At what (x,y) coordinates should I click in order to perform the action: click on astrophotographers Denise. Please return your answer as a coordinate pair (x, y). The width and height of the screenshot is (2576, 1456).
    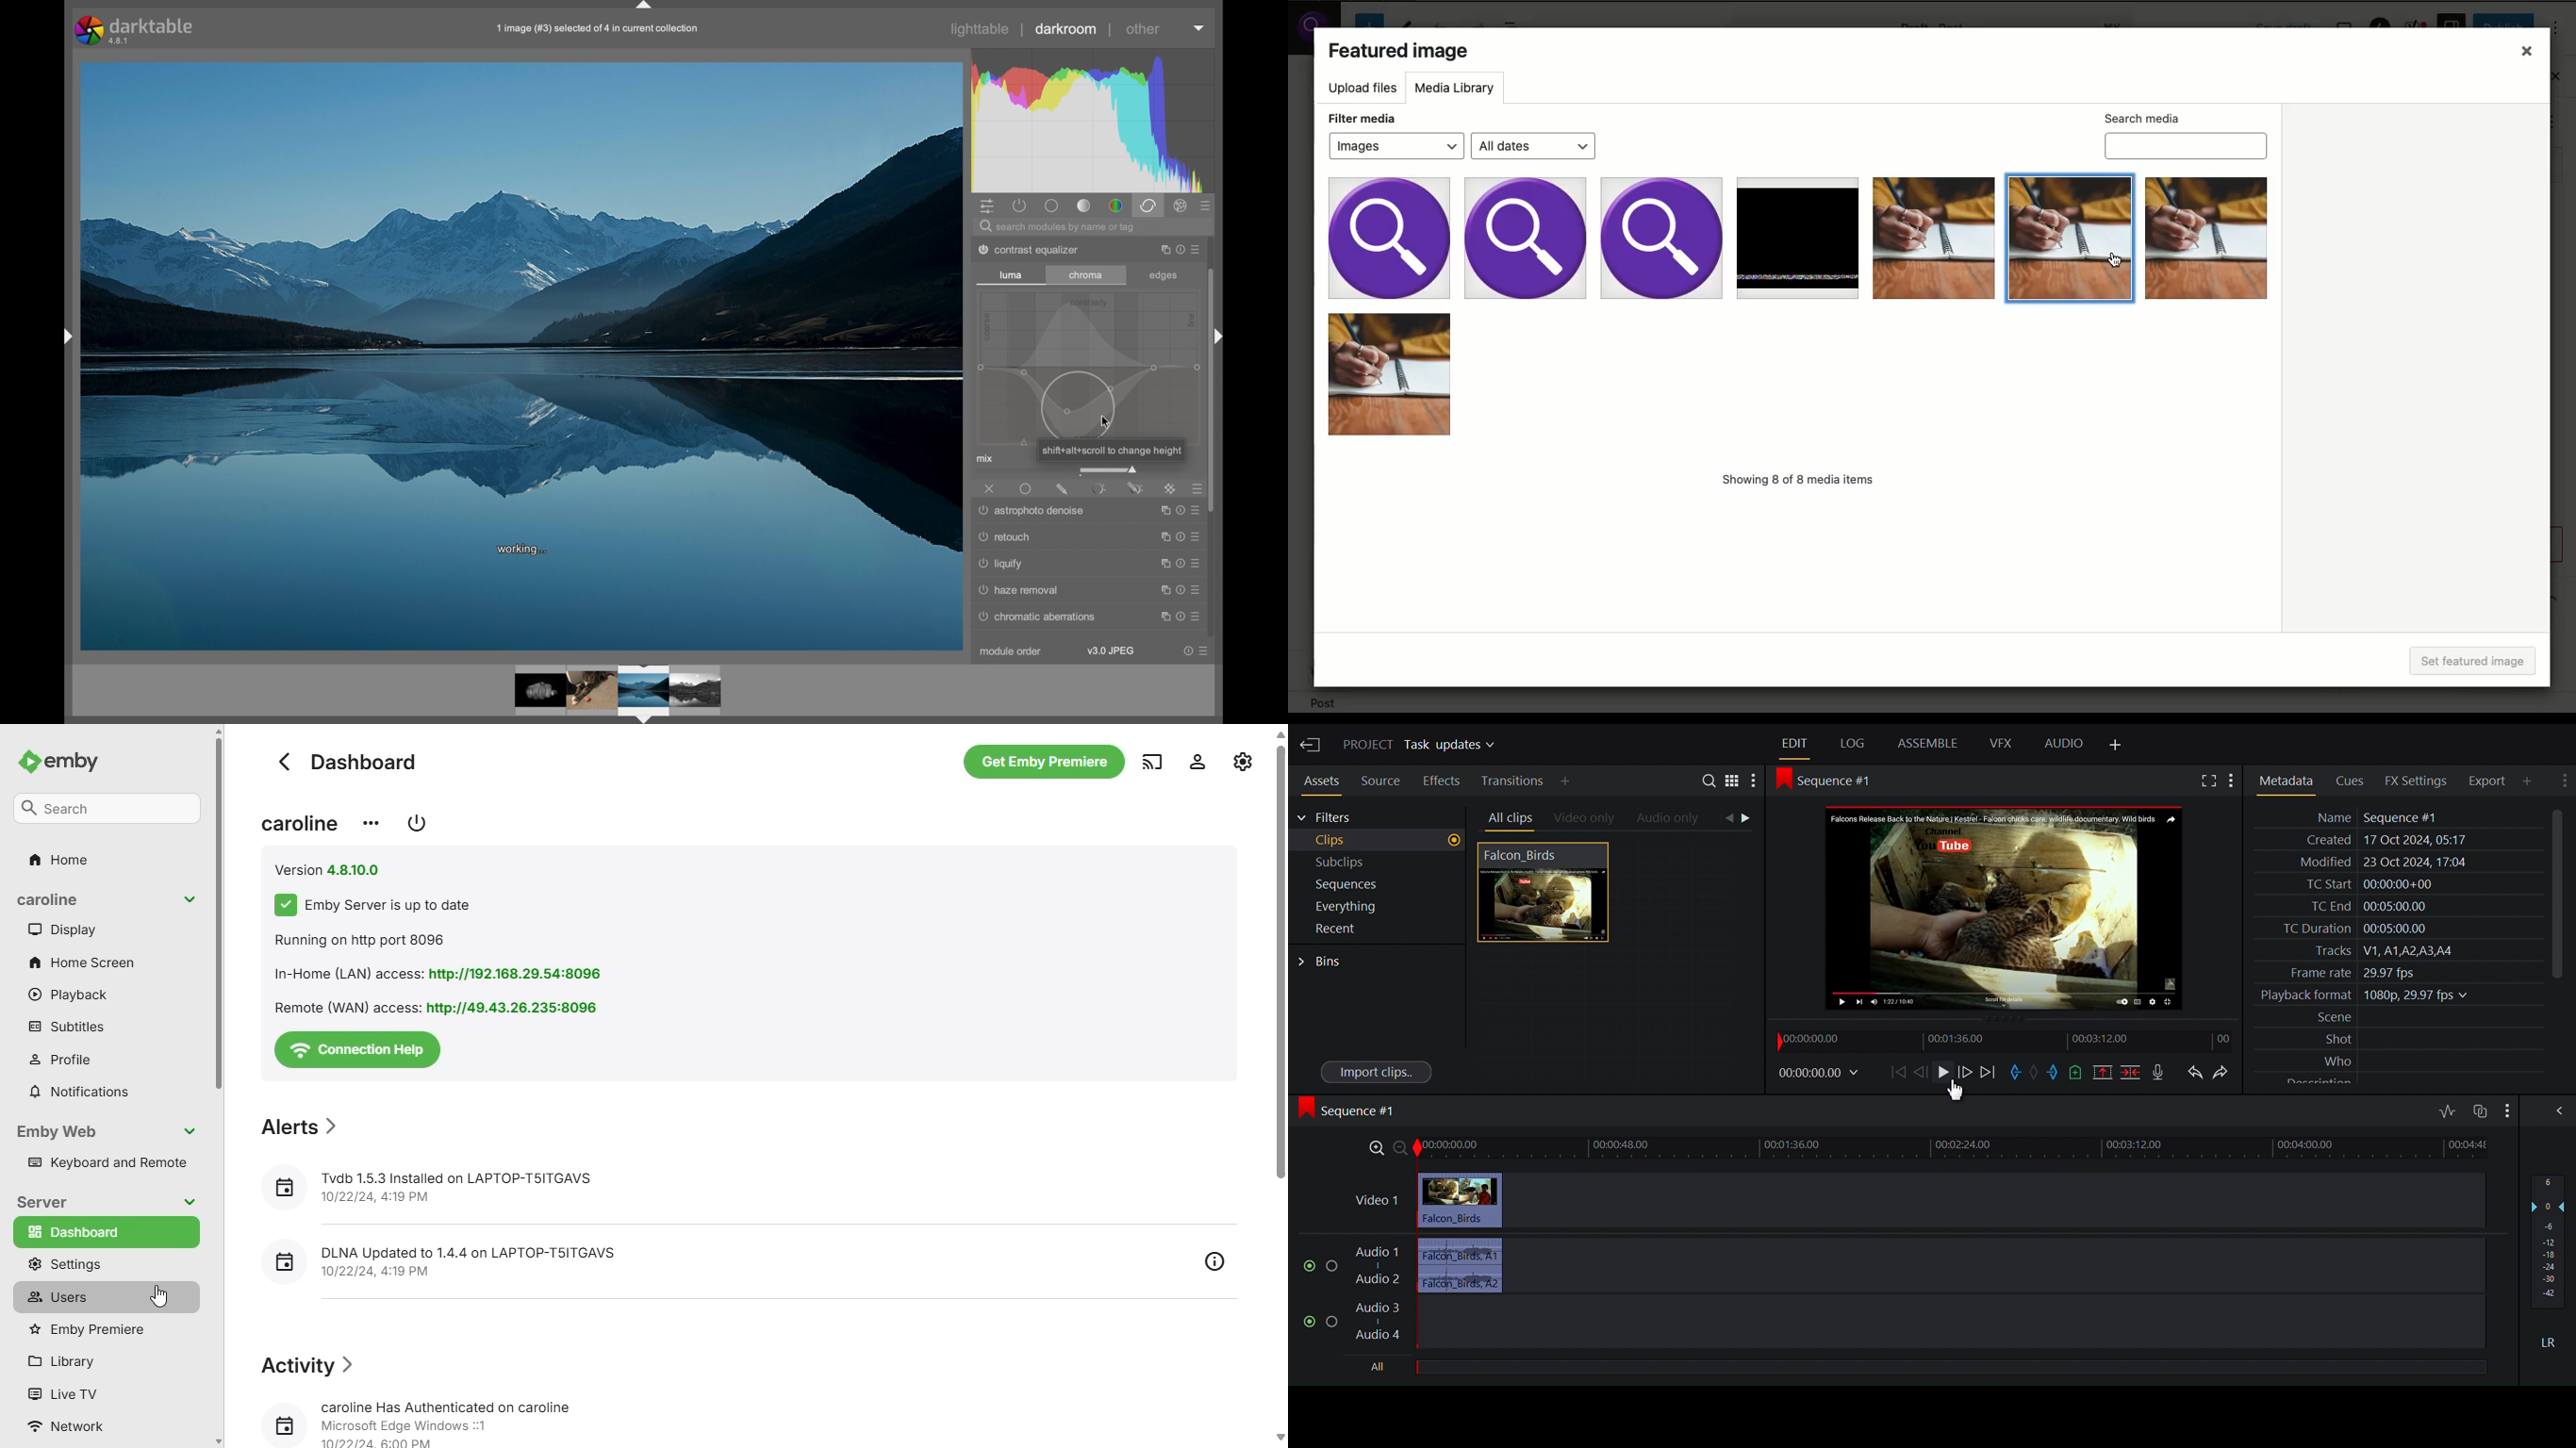
    Looking at the image, I should click on (1033, 511).